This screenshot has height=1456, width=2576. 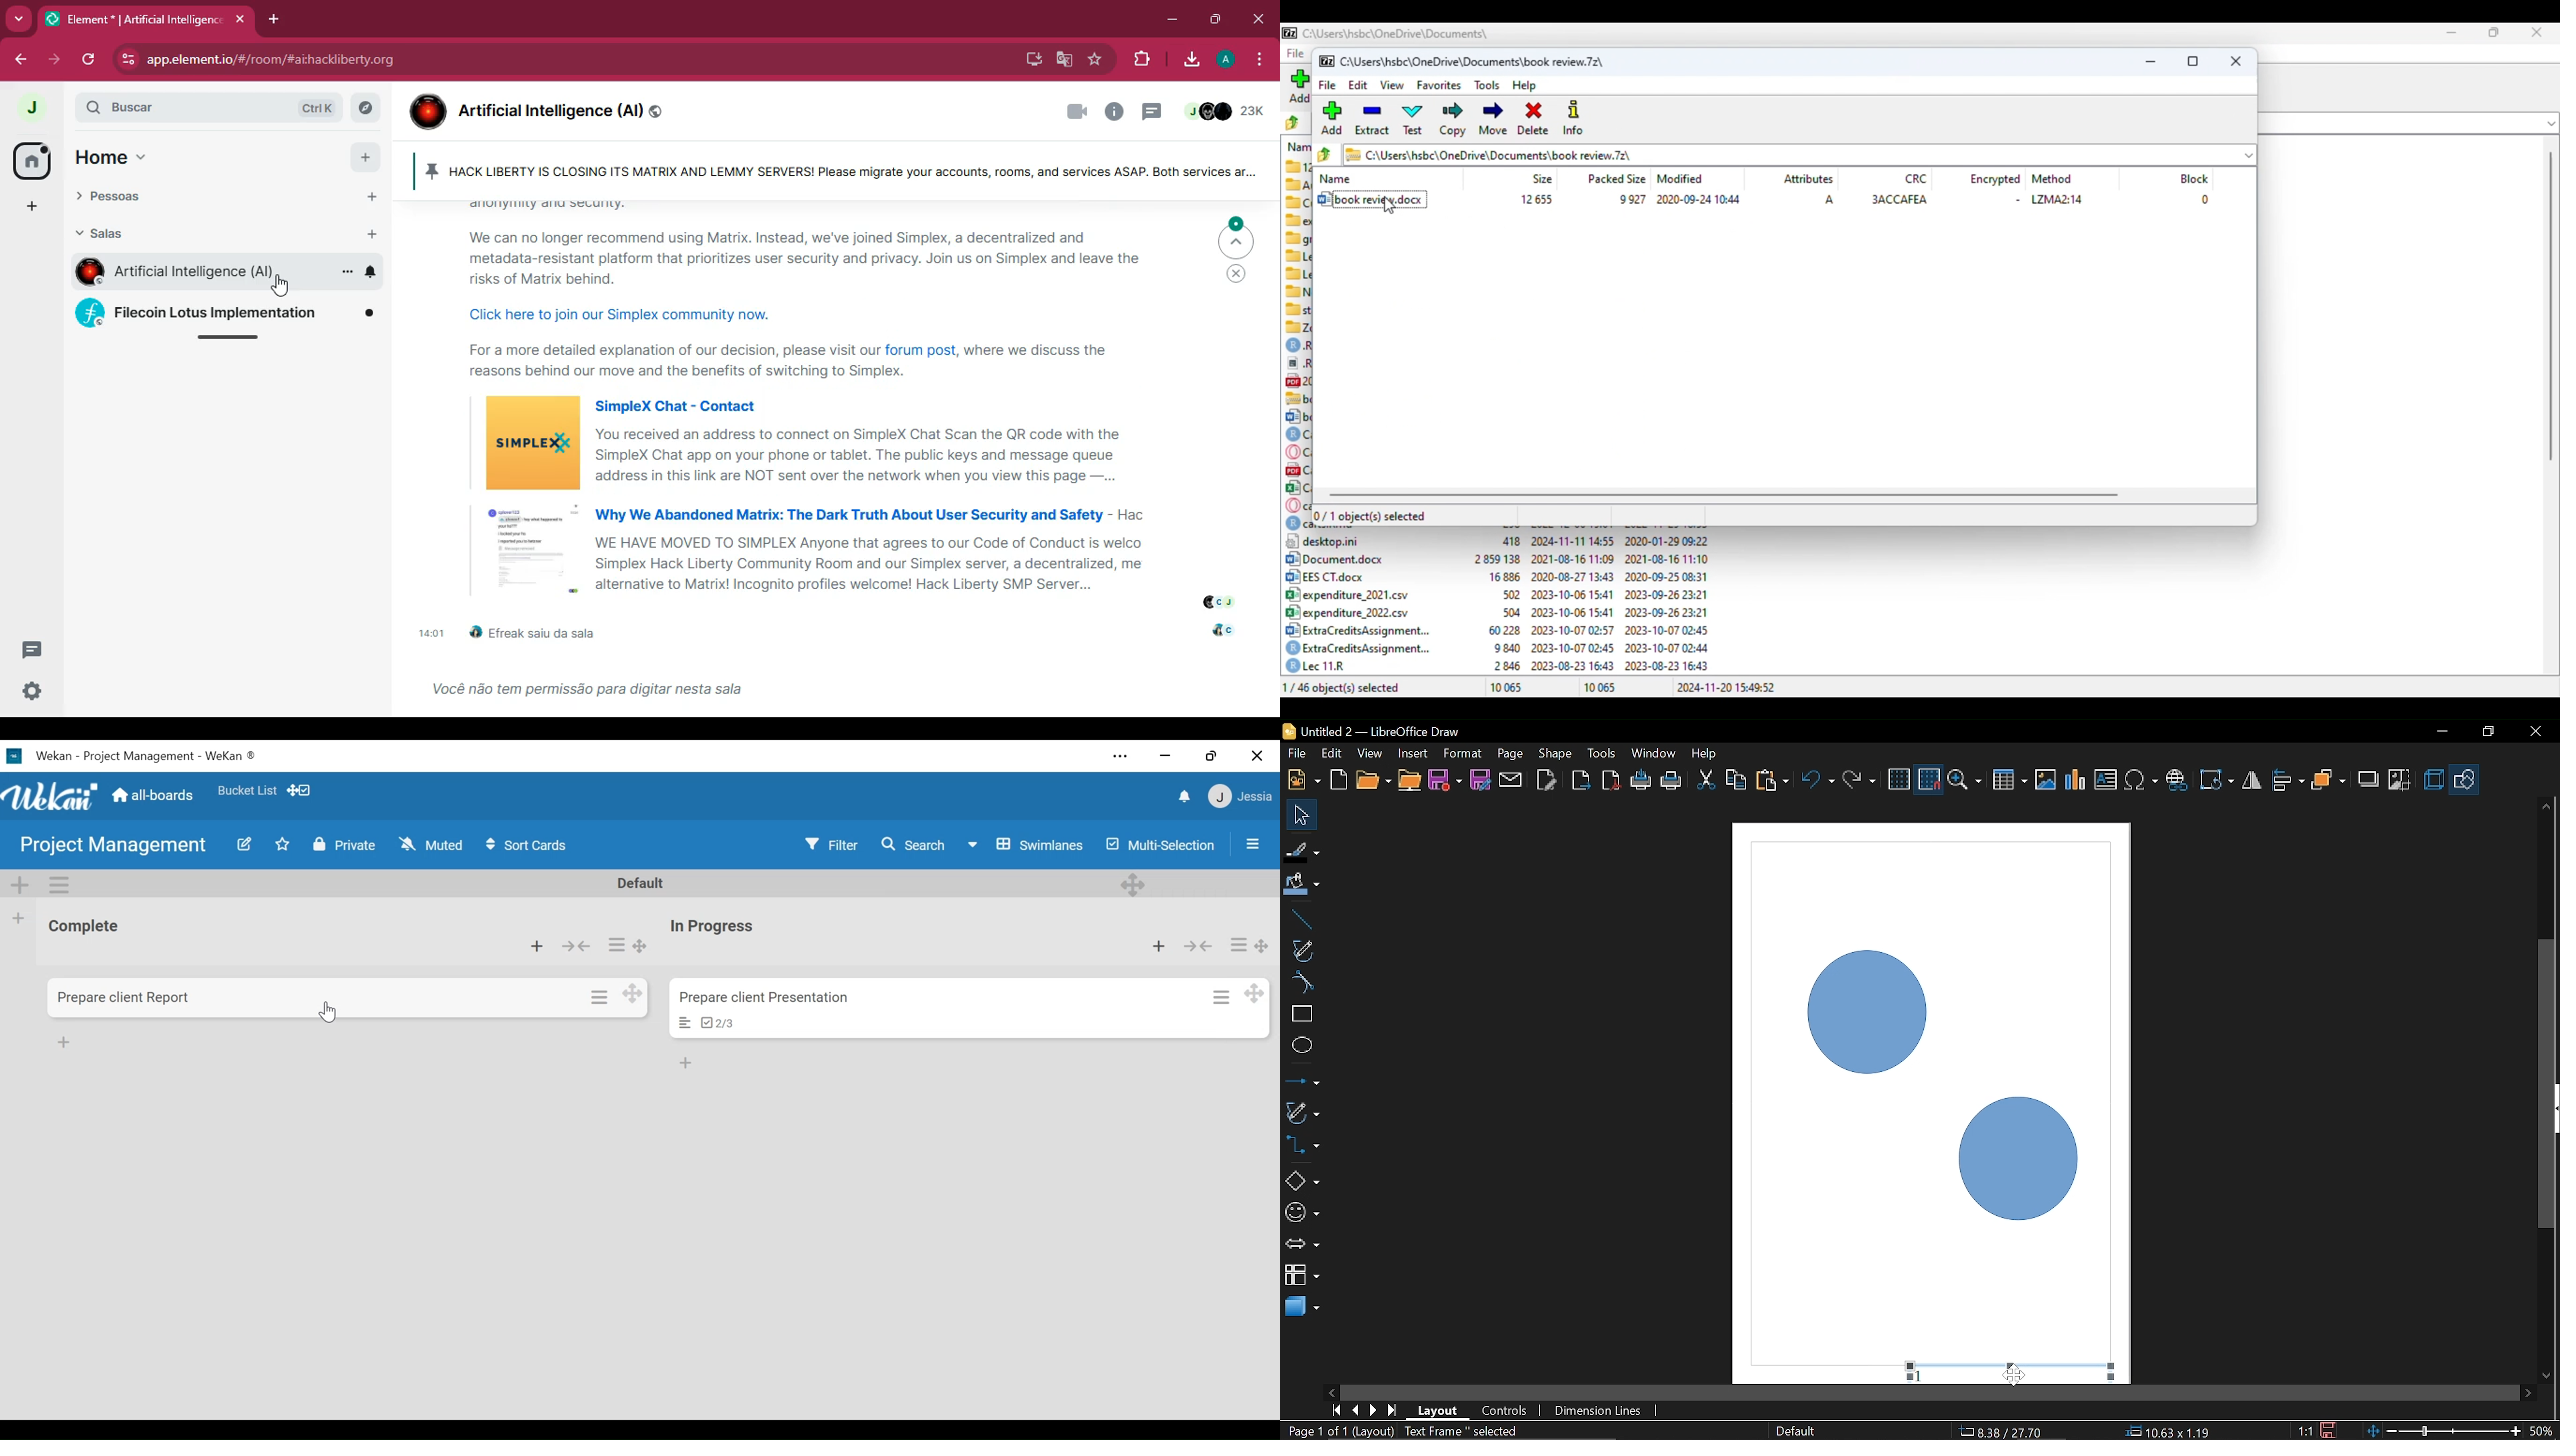 What do you see at coordinates (1323, 155) in the screenshot?
I see `browse folders` at bounding box center [1323, 155].